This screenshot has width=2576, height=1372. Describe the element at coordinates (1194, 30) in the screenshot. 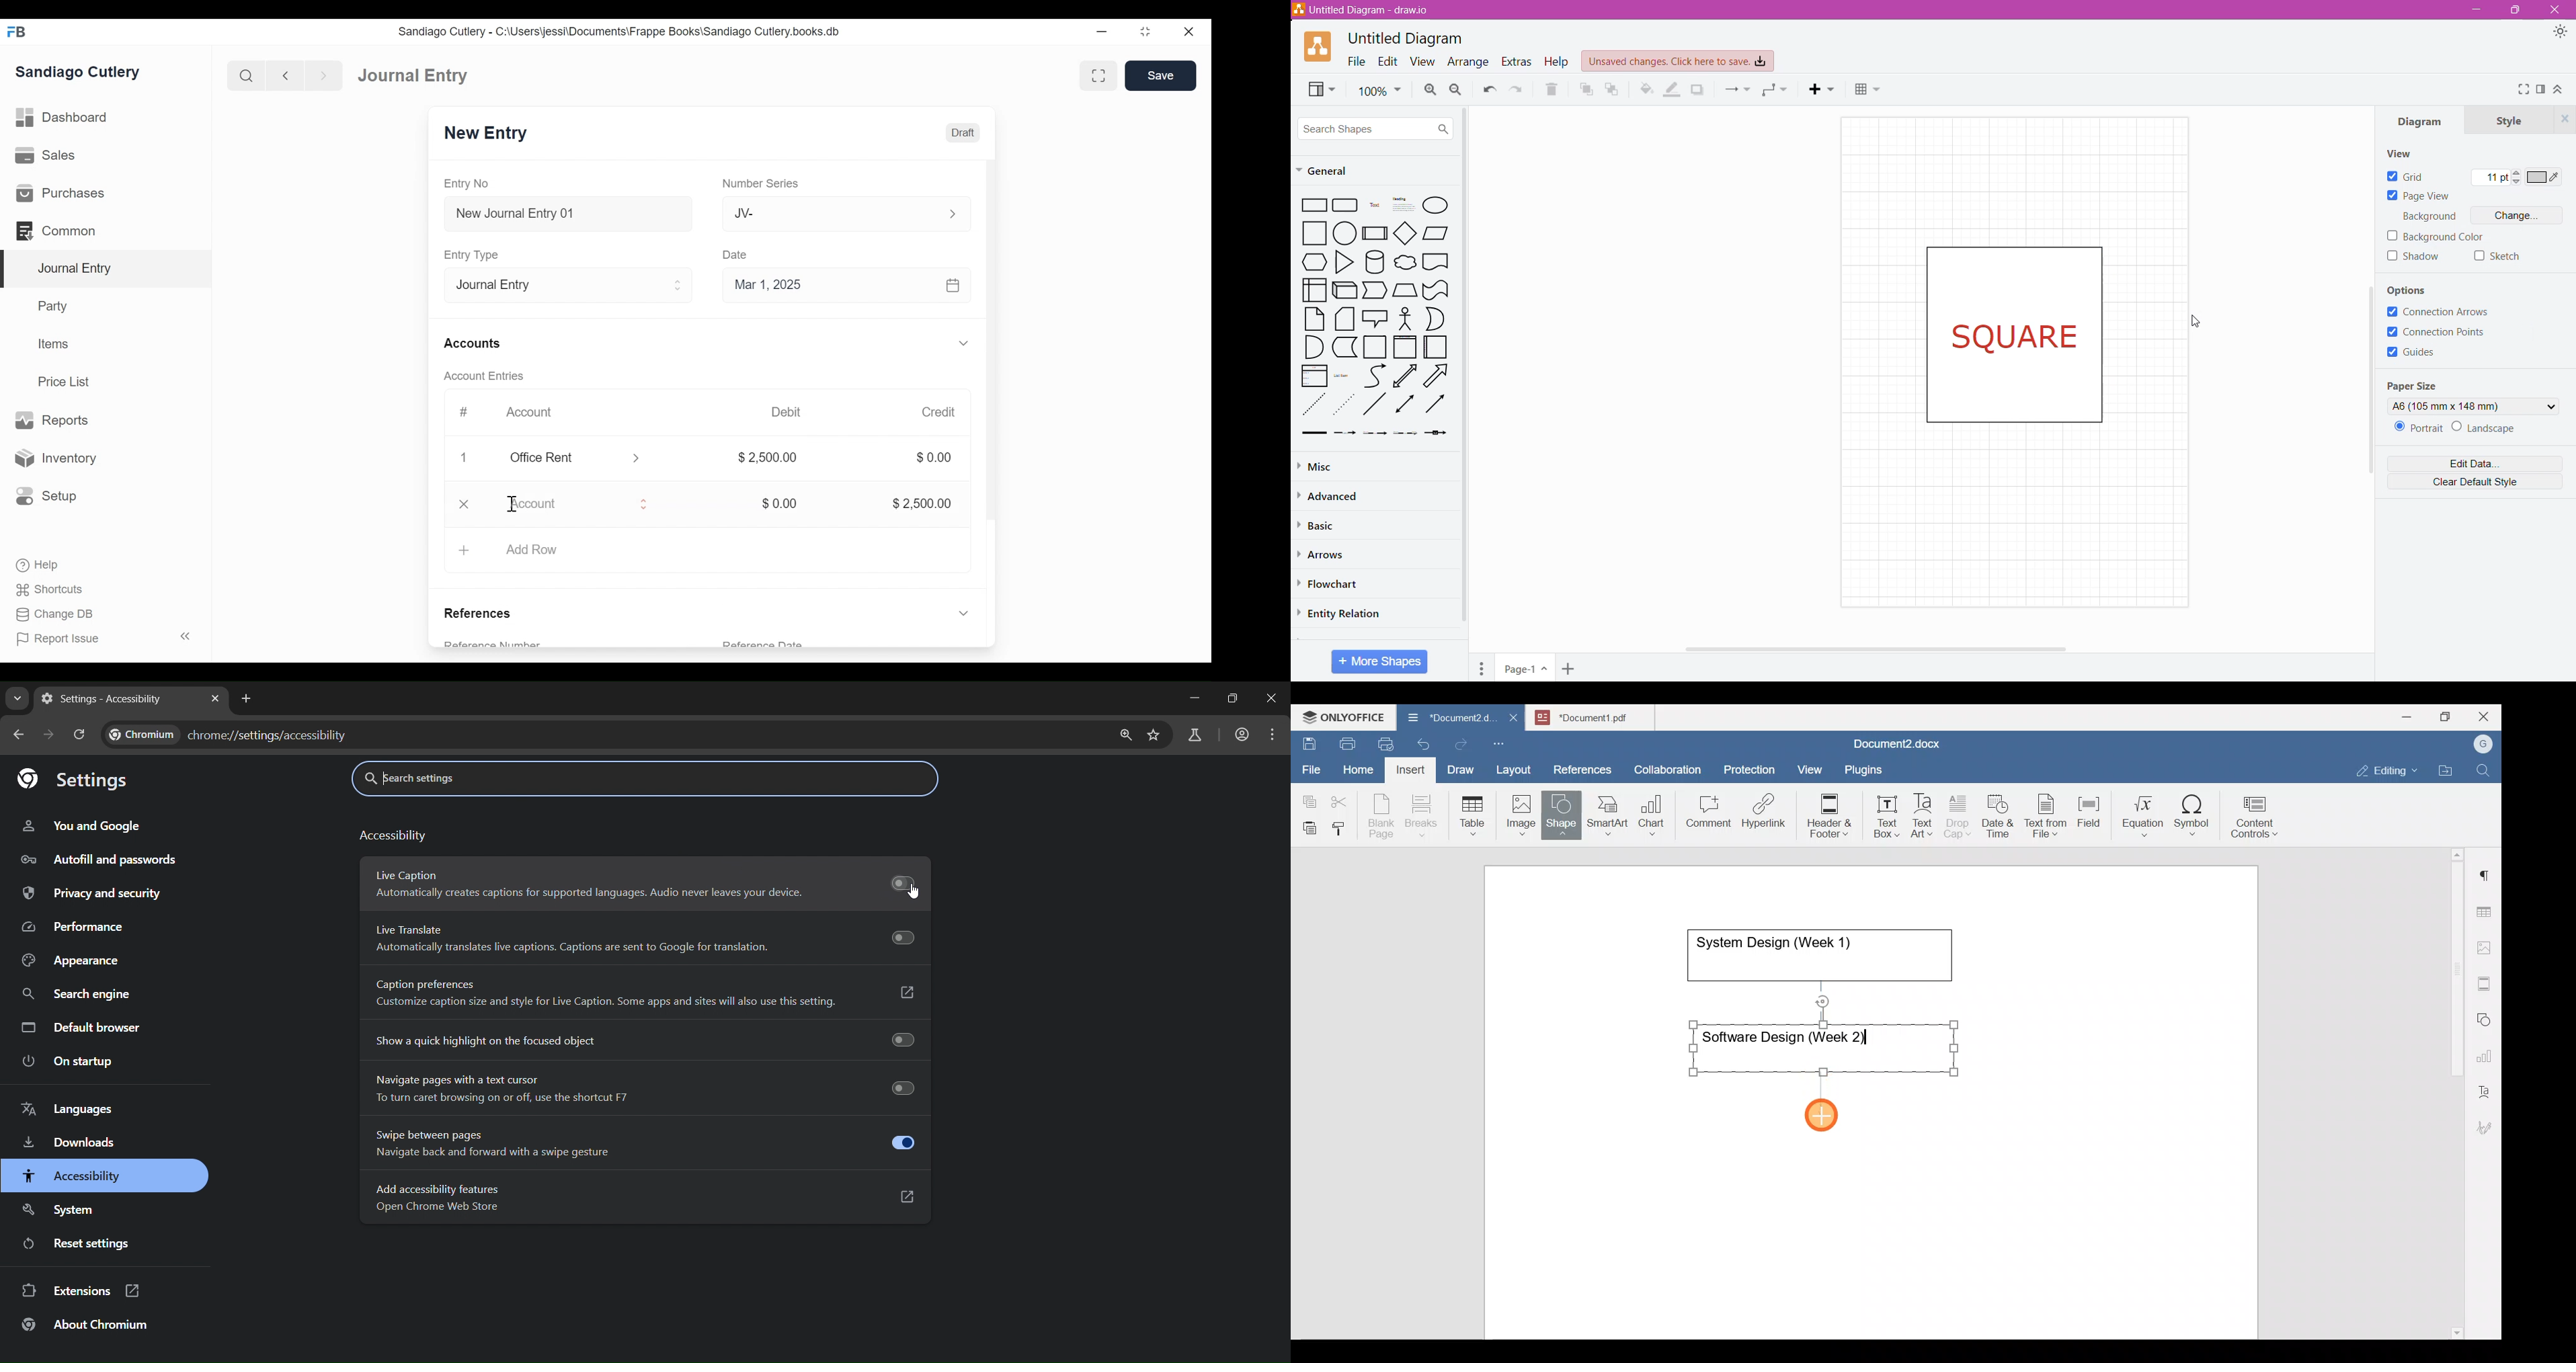

I see `close` at that location.